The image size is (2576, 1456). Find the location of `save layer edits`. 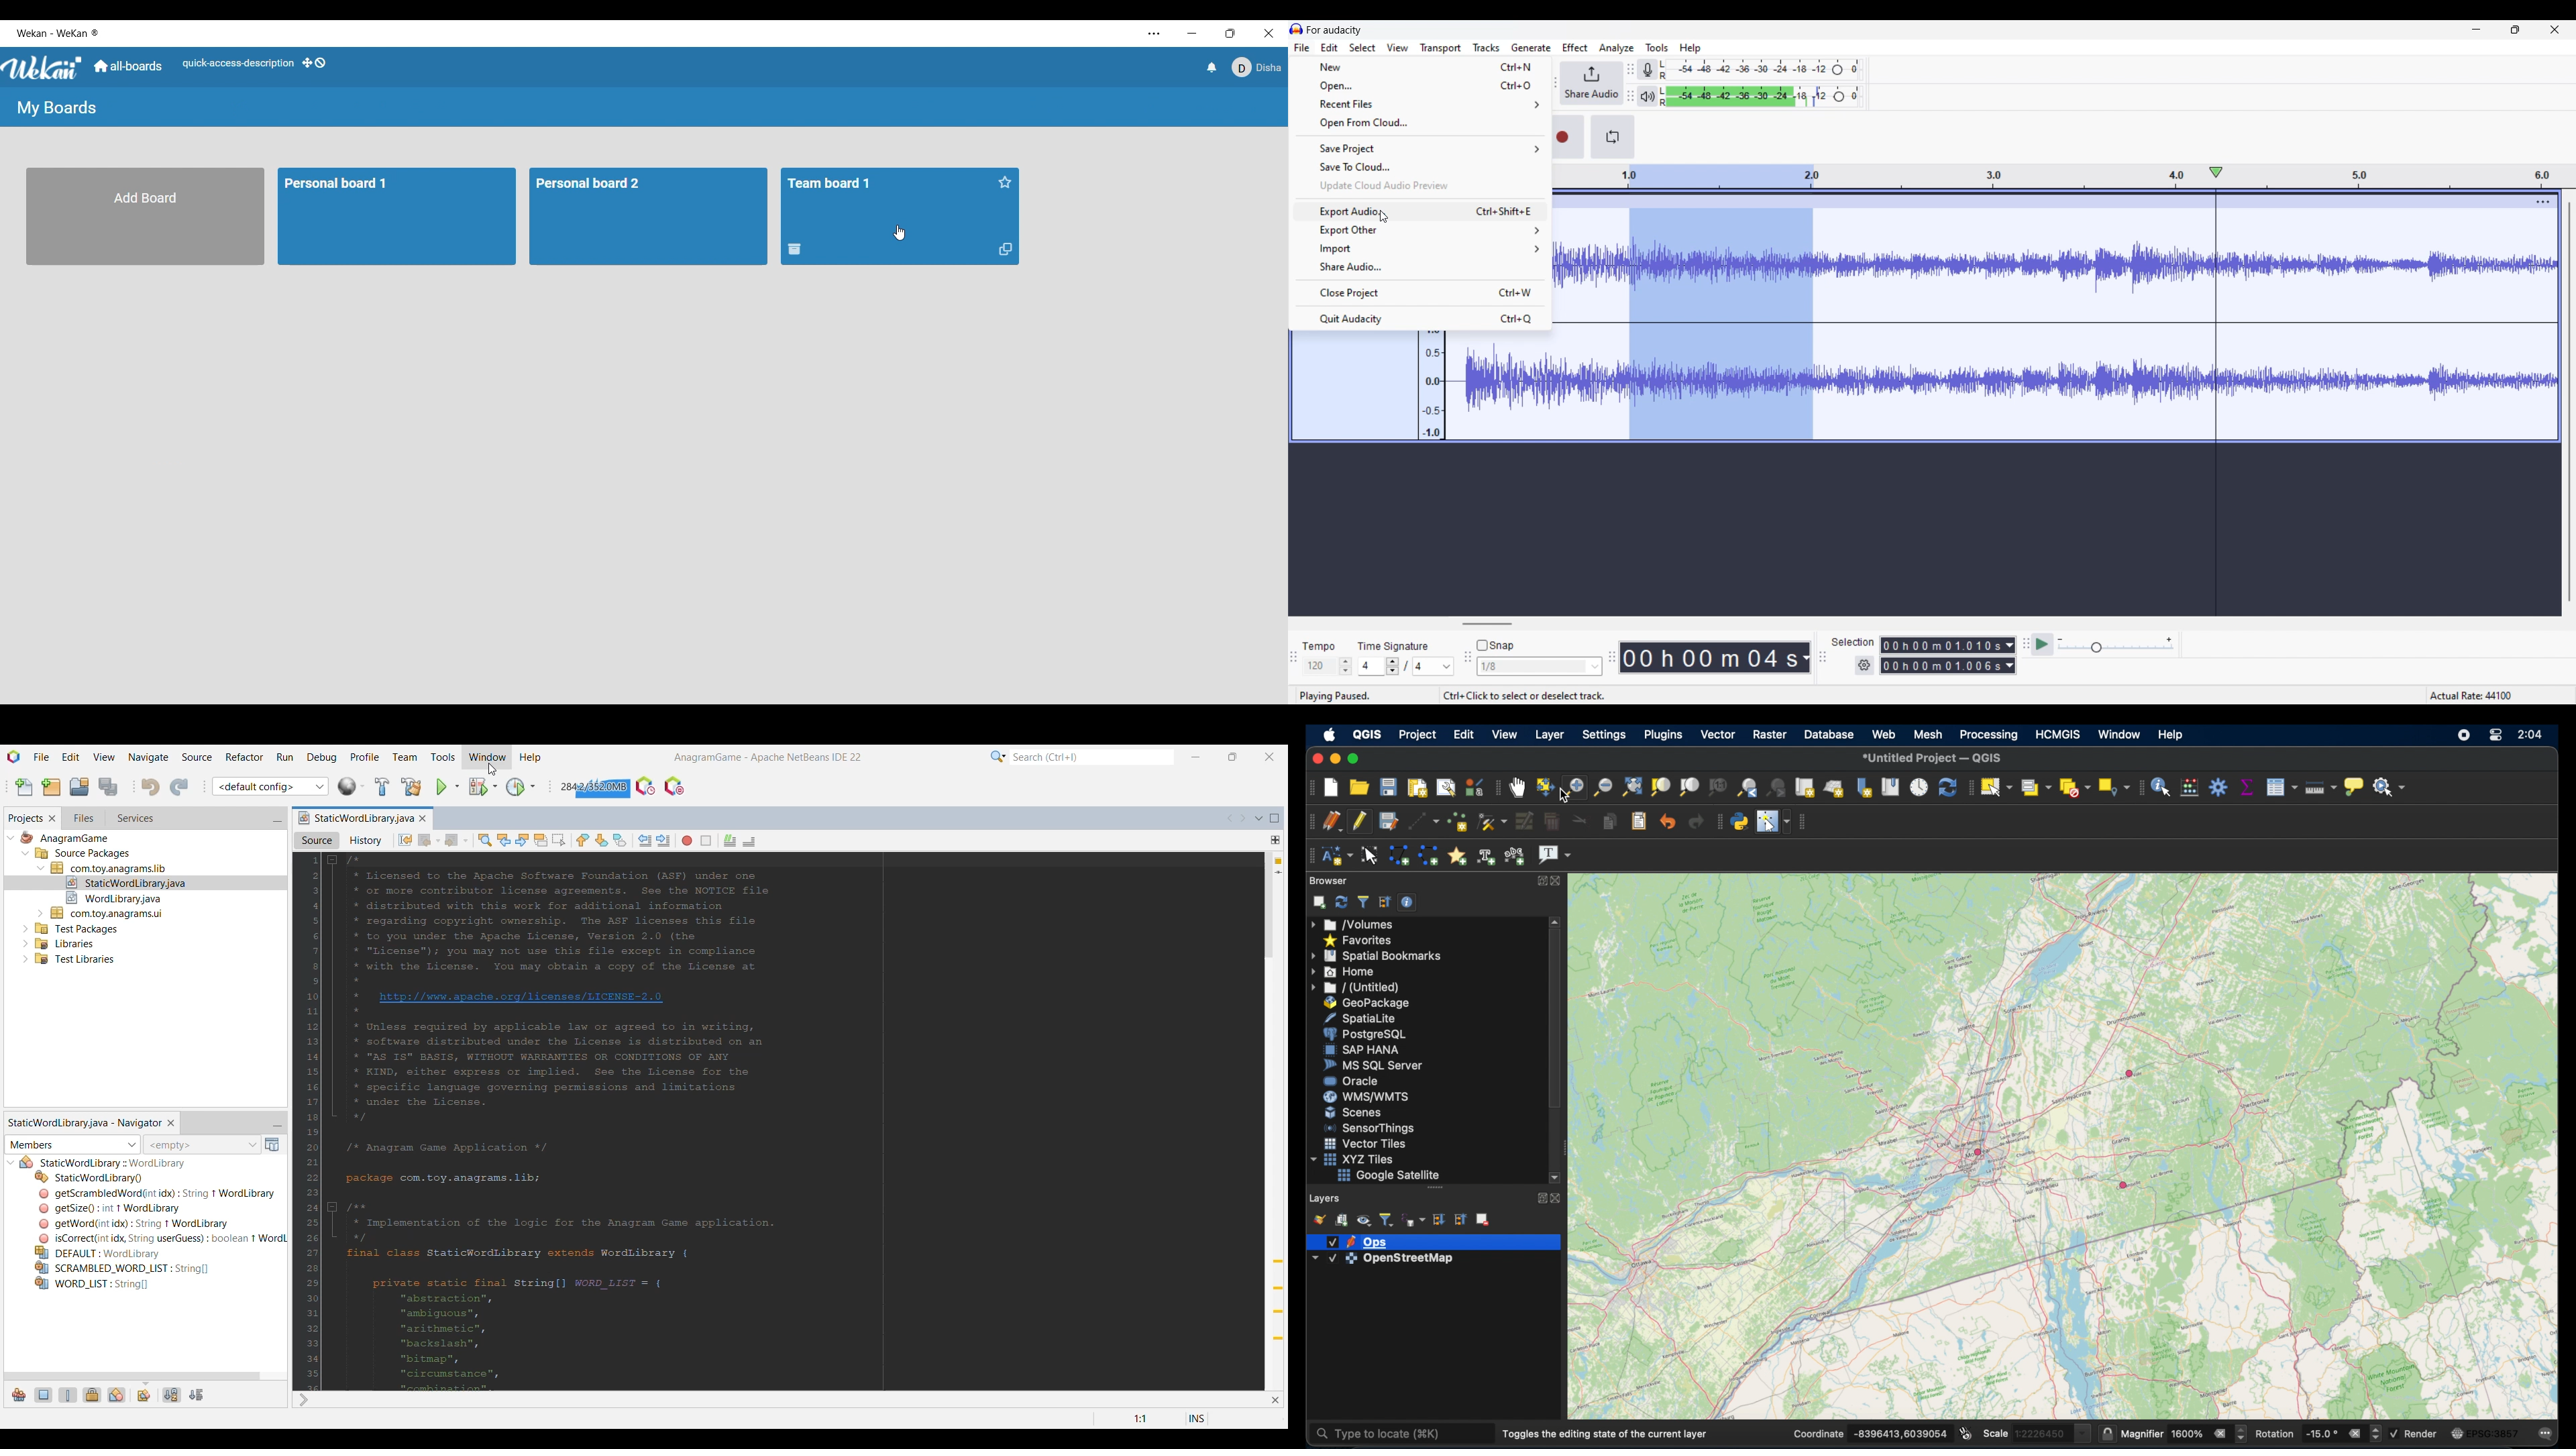

save layer edits is located at coordinates (1387, 822).